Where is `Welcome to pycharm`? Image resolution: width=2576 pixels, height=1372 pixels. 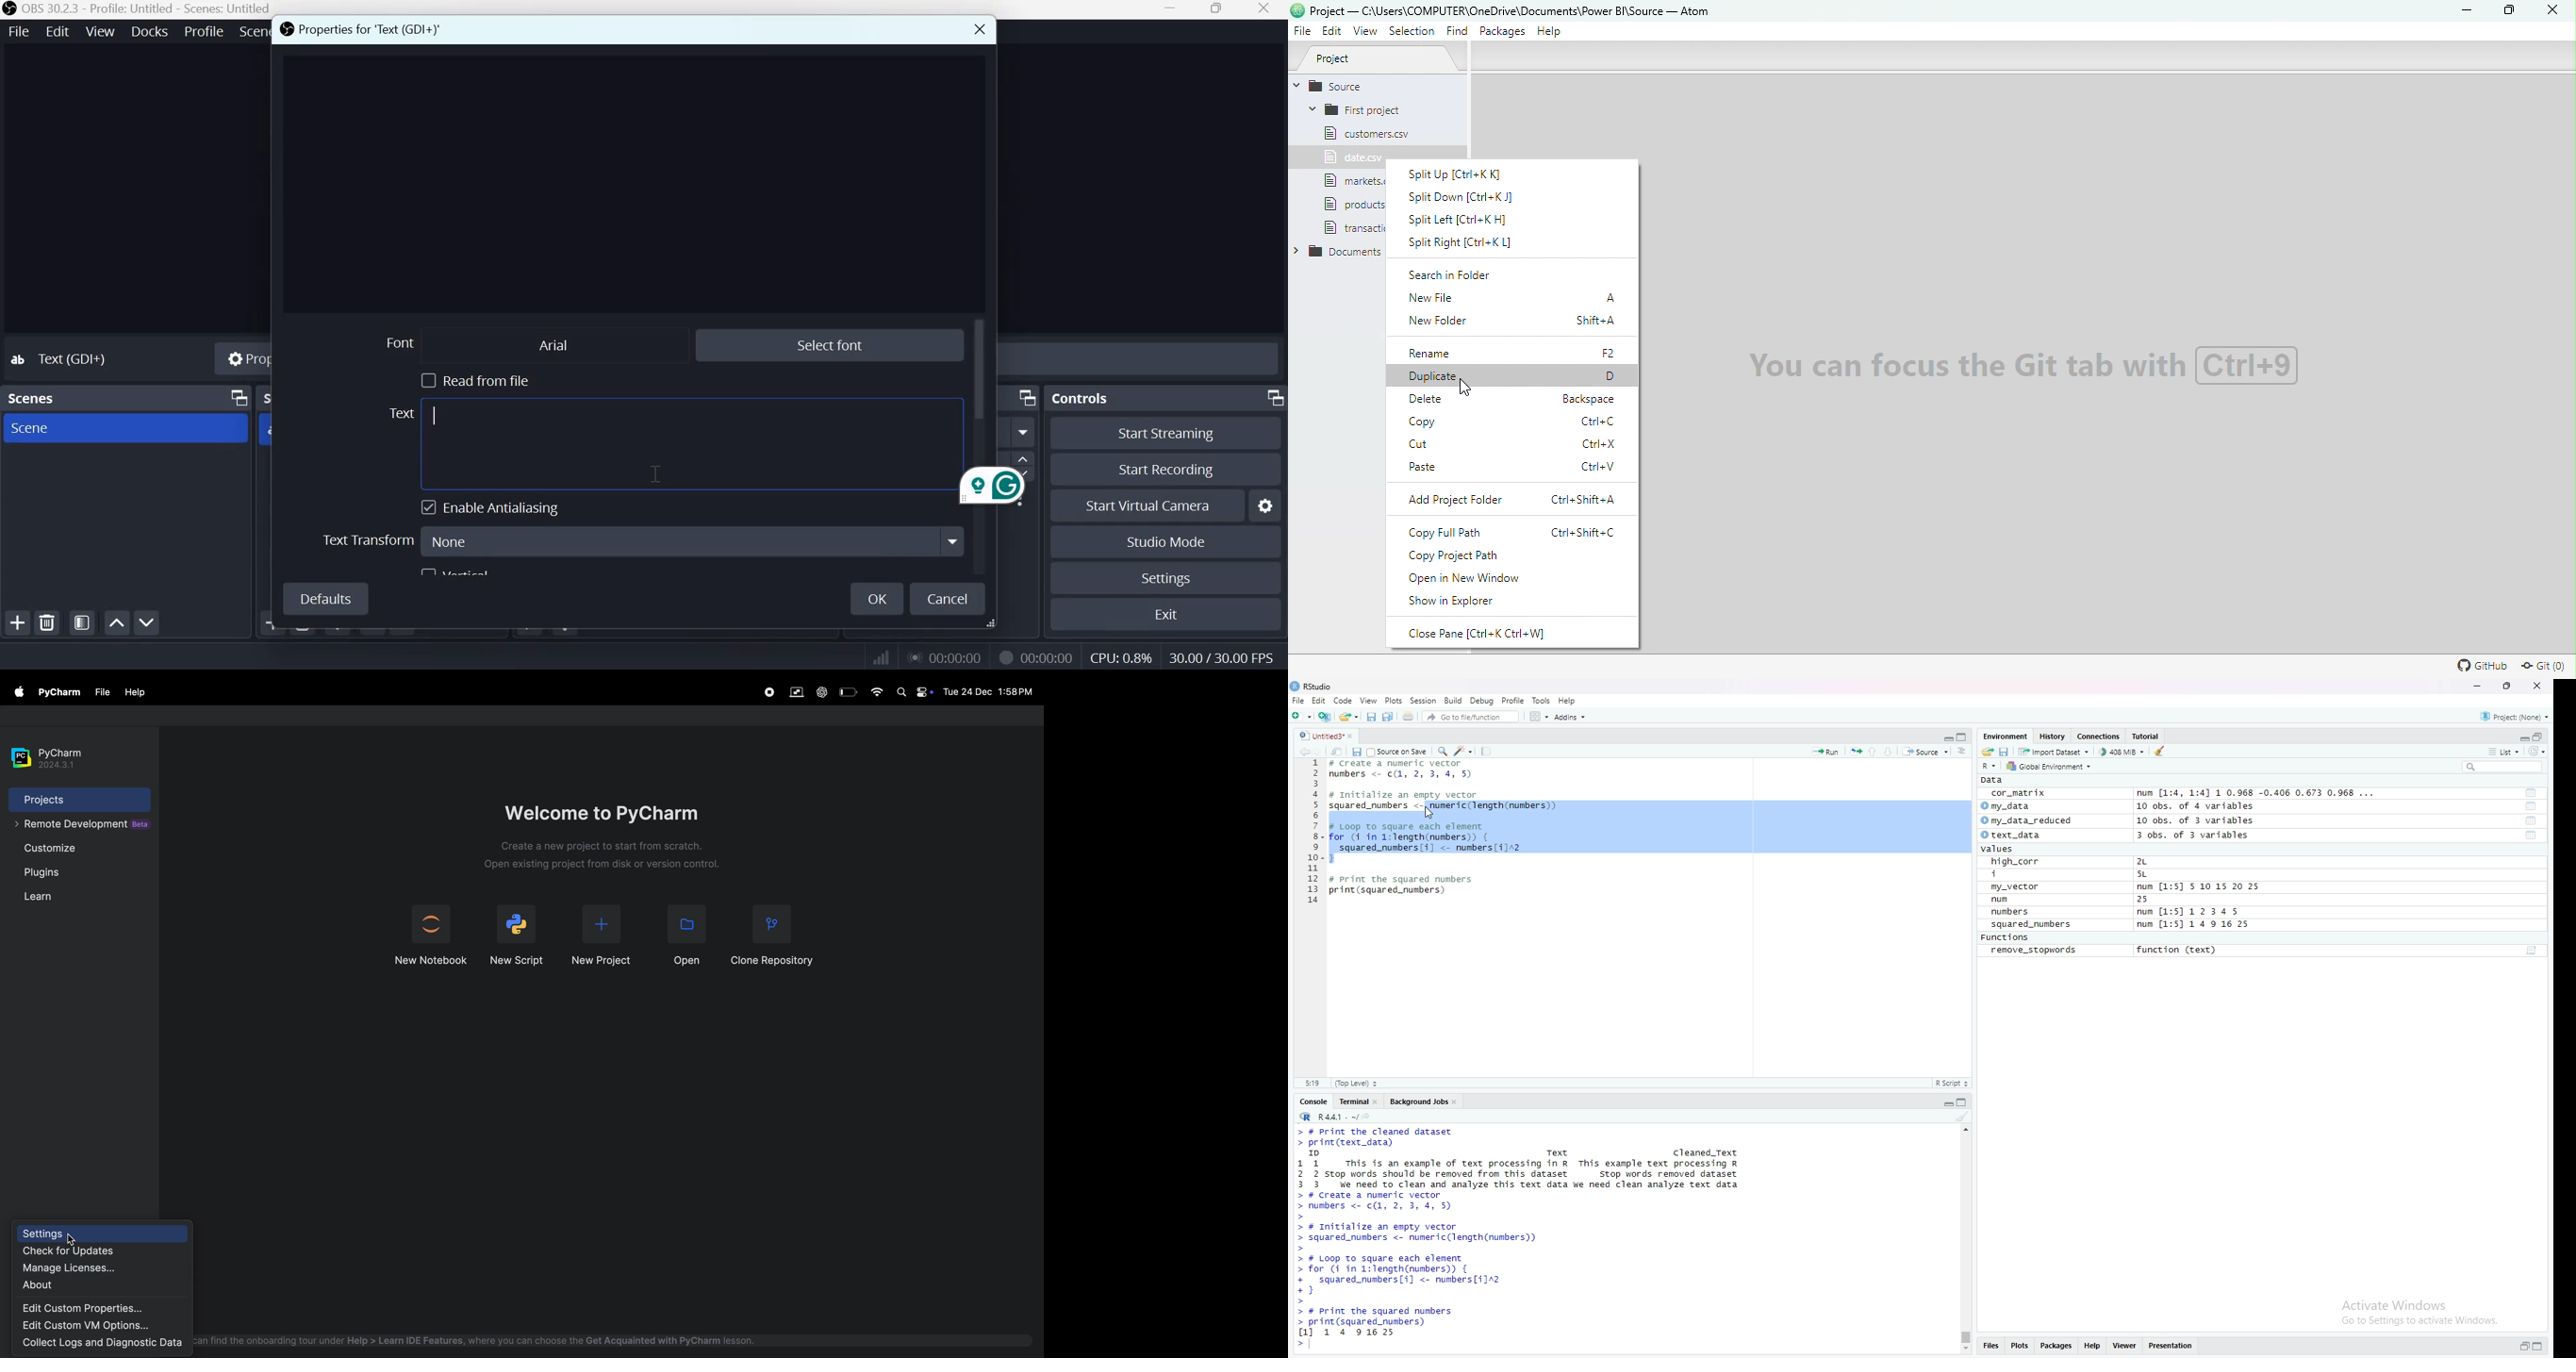
Welcome to pycharm is located at coordinates (606, 808).